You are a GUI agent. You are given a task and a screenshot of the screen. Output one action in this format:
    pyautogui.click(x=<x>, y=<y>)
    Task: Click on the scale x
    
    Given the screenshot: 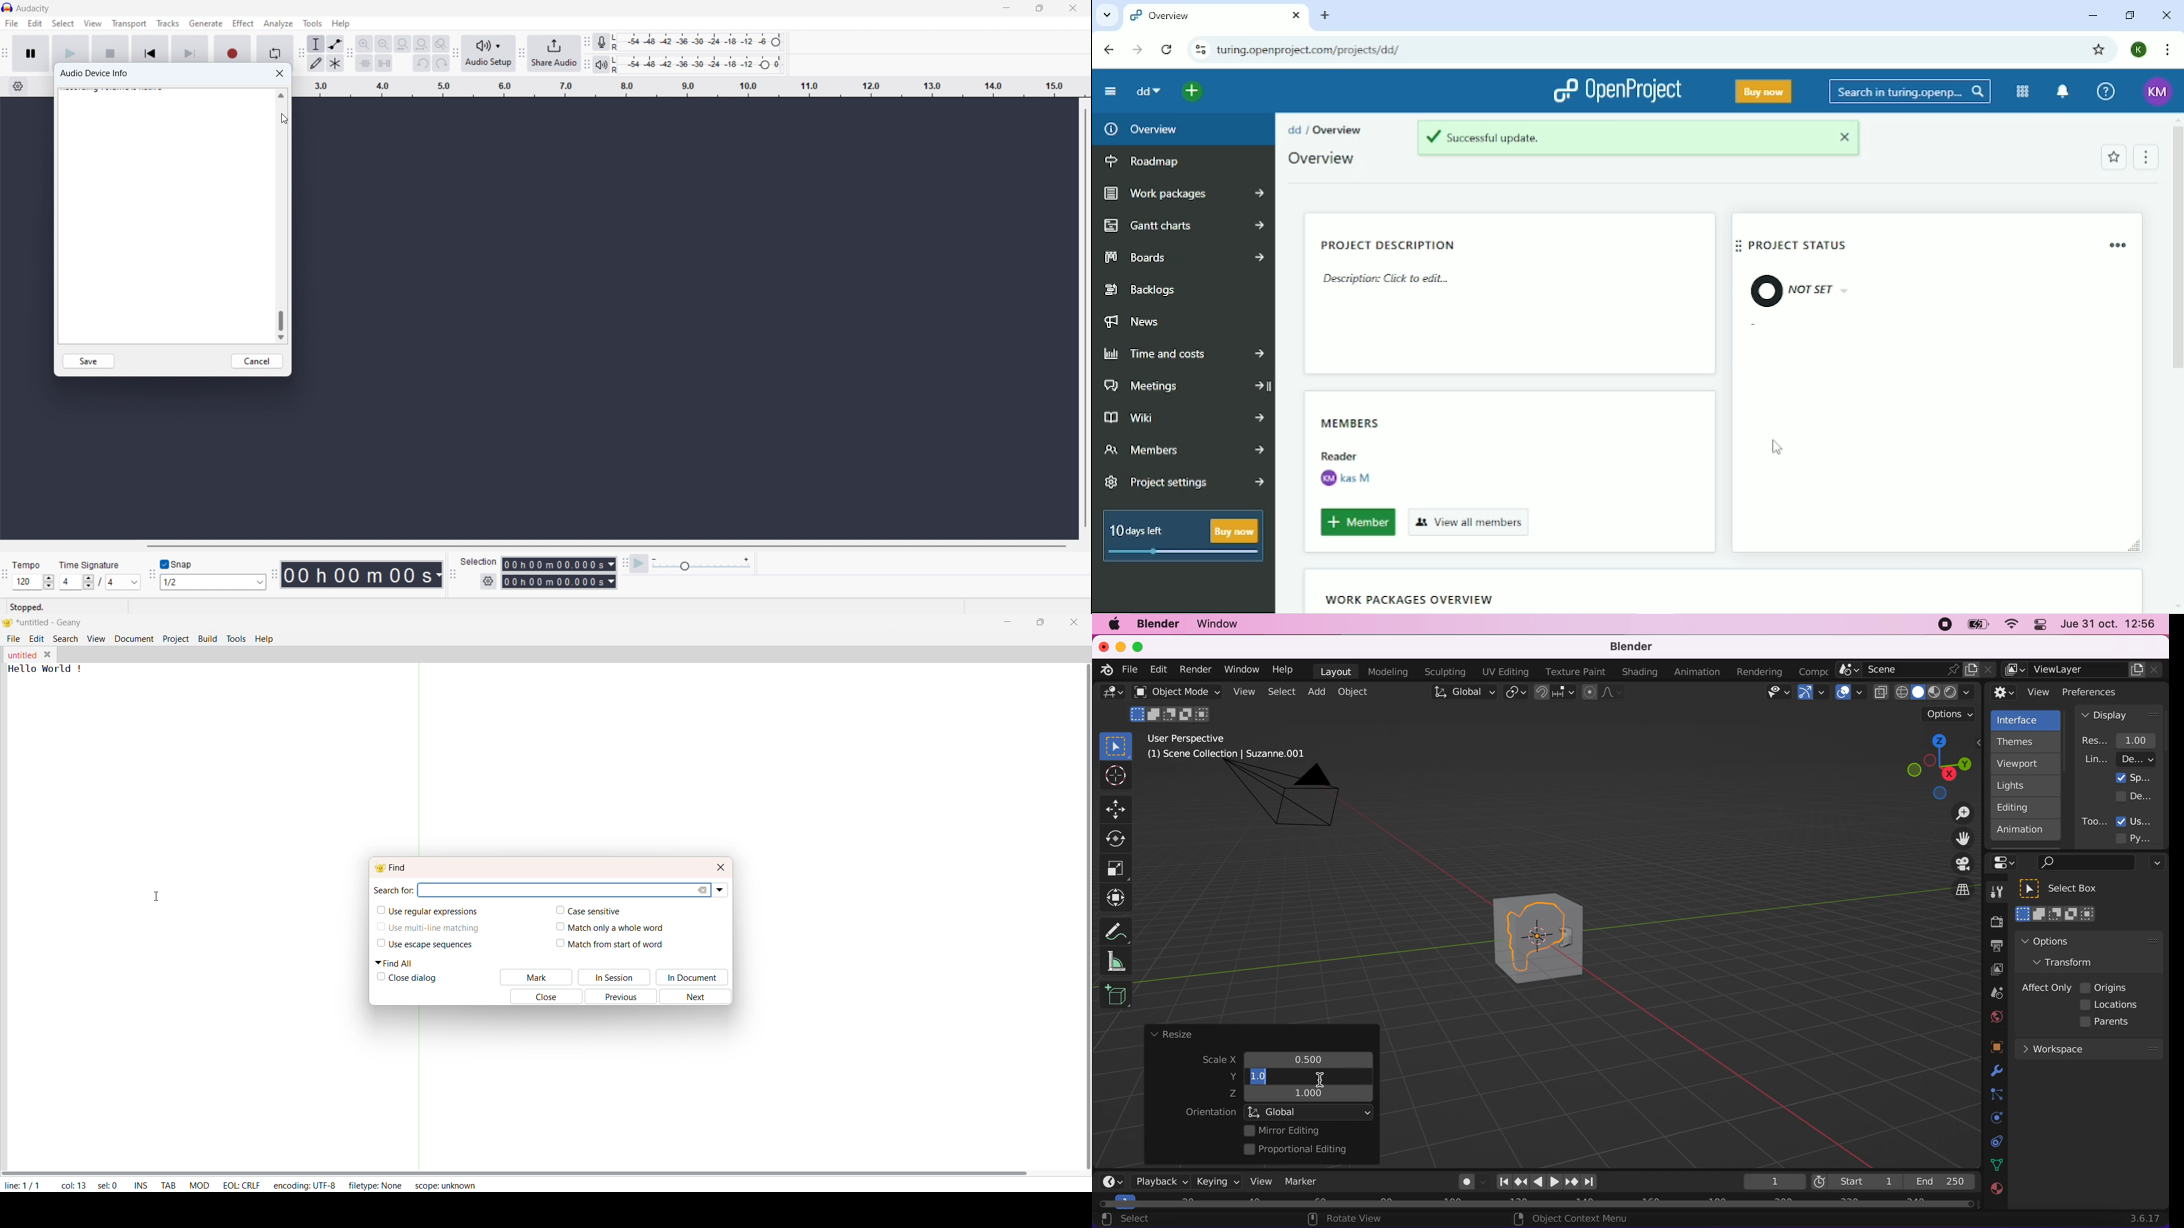 What is the action you would take?
    pyautogui.click(x=1306, y=1057)
    